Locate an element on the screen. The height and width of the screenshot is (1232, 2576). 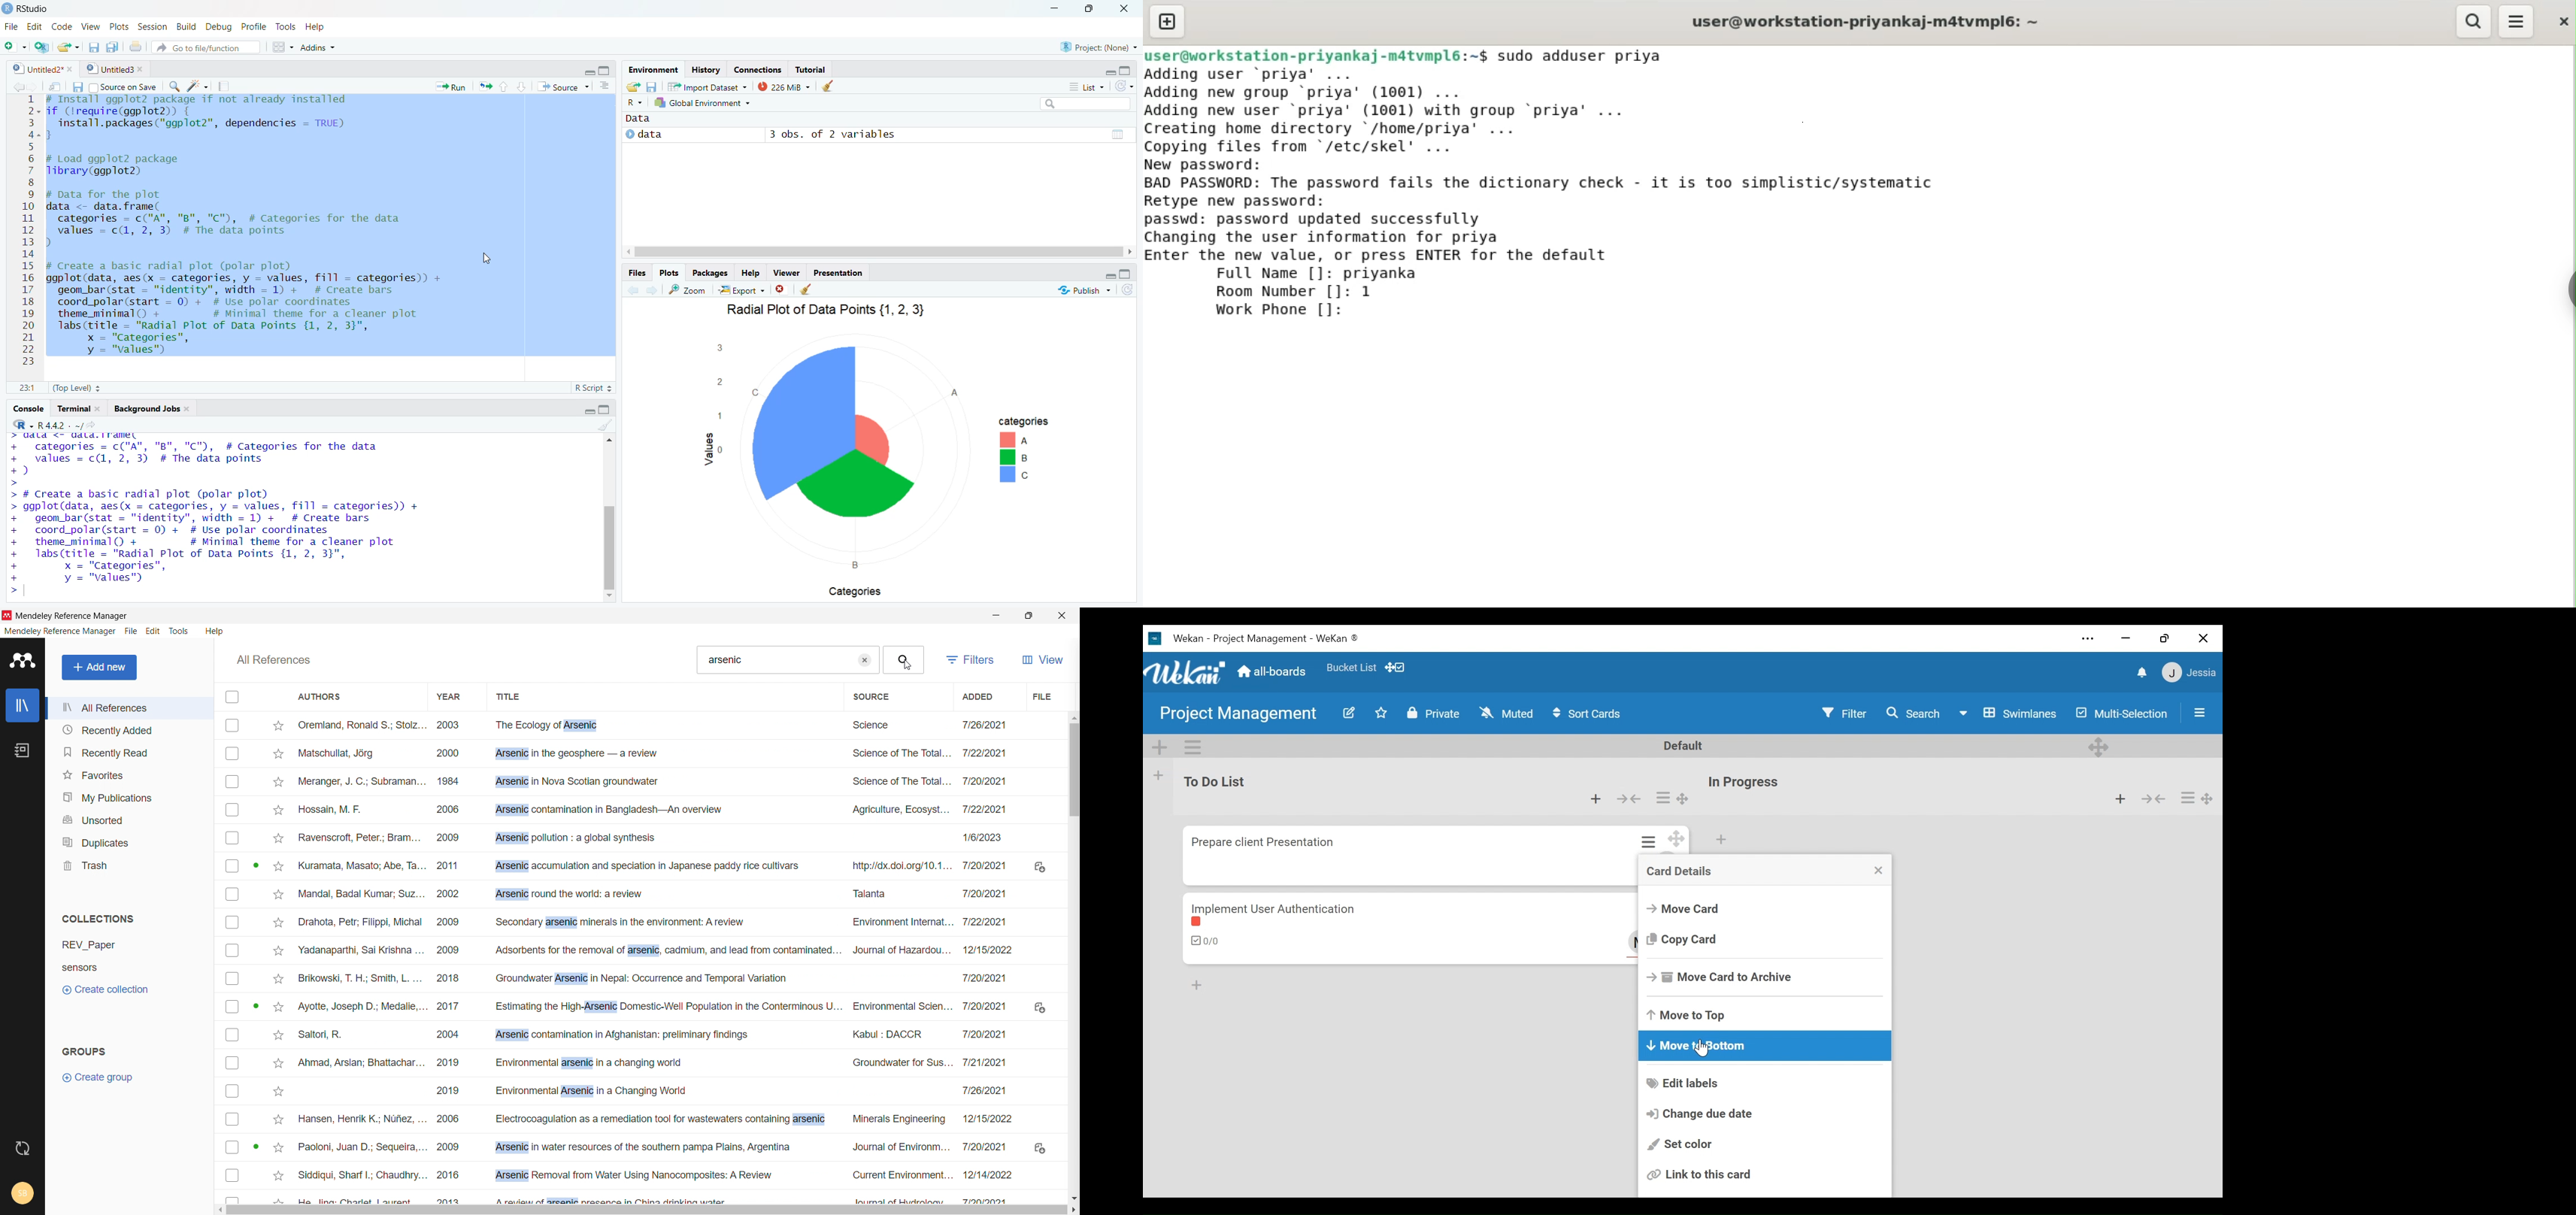
Tools is located at coordinates (285, 27).